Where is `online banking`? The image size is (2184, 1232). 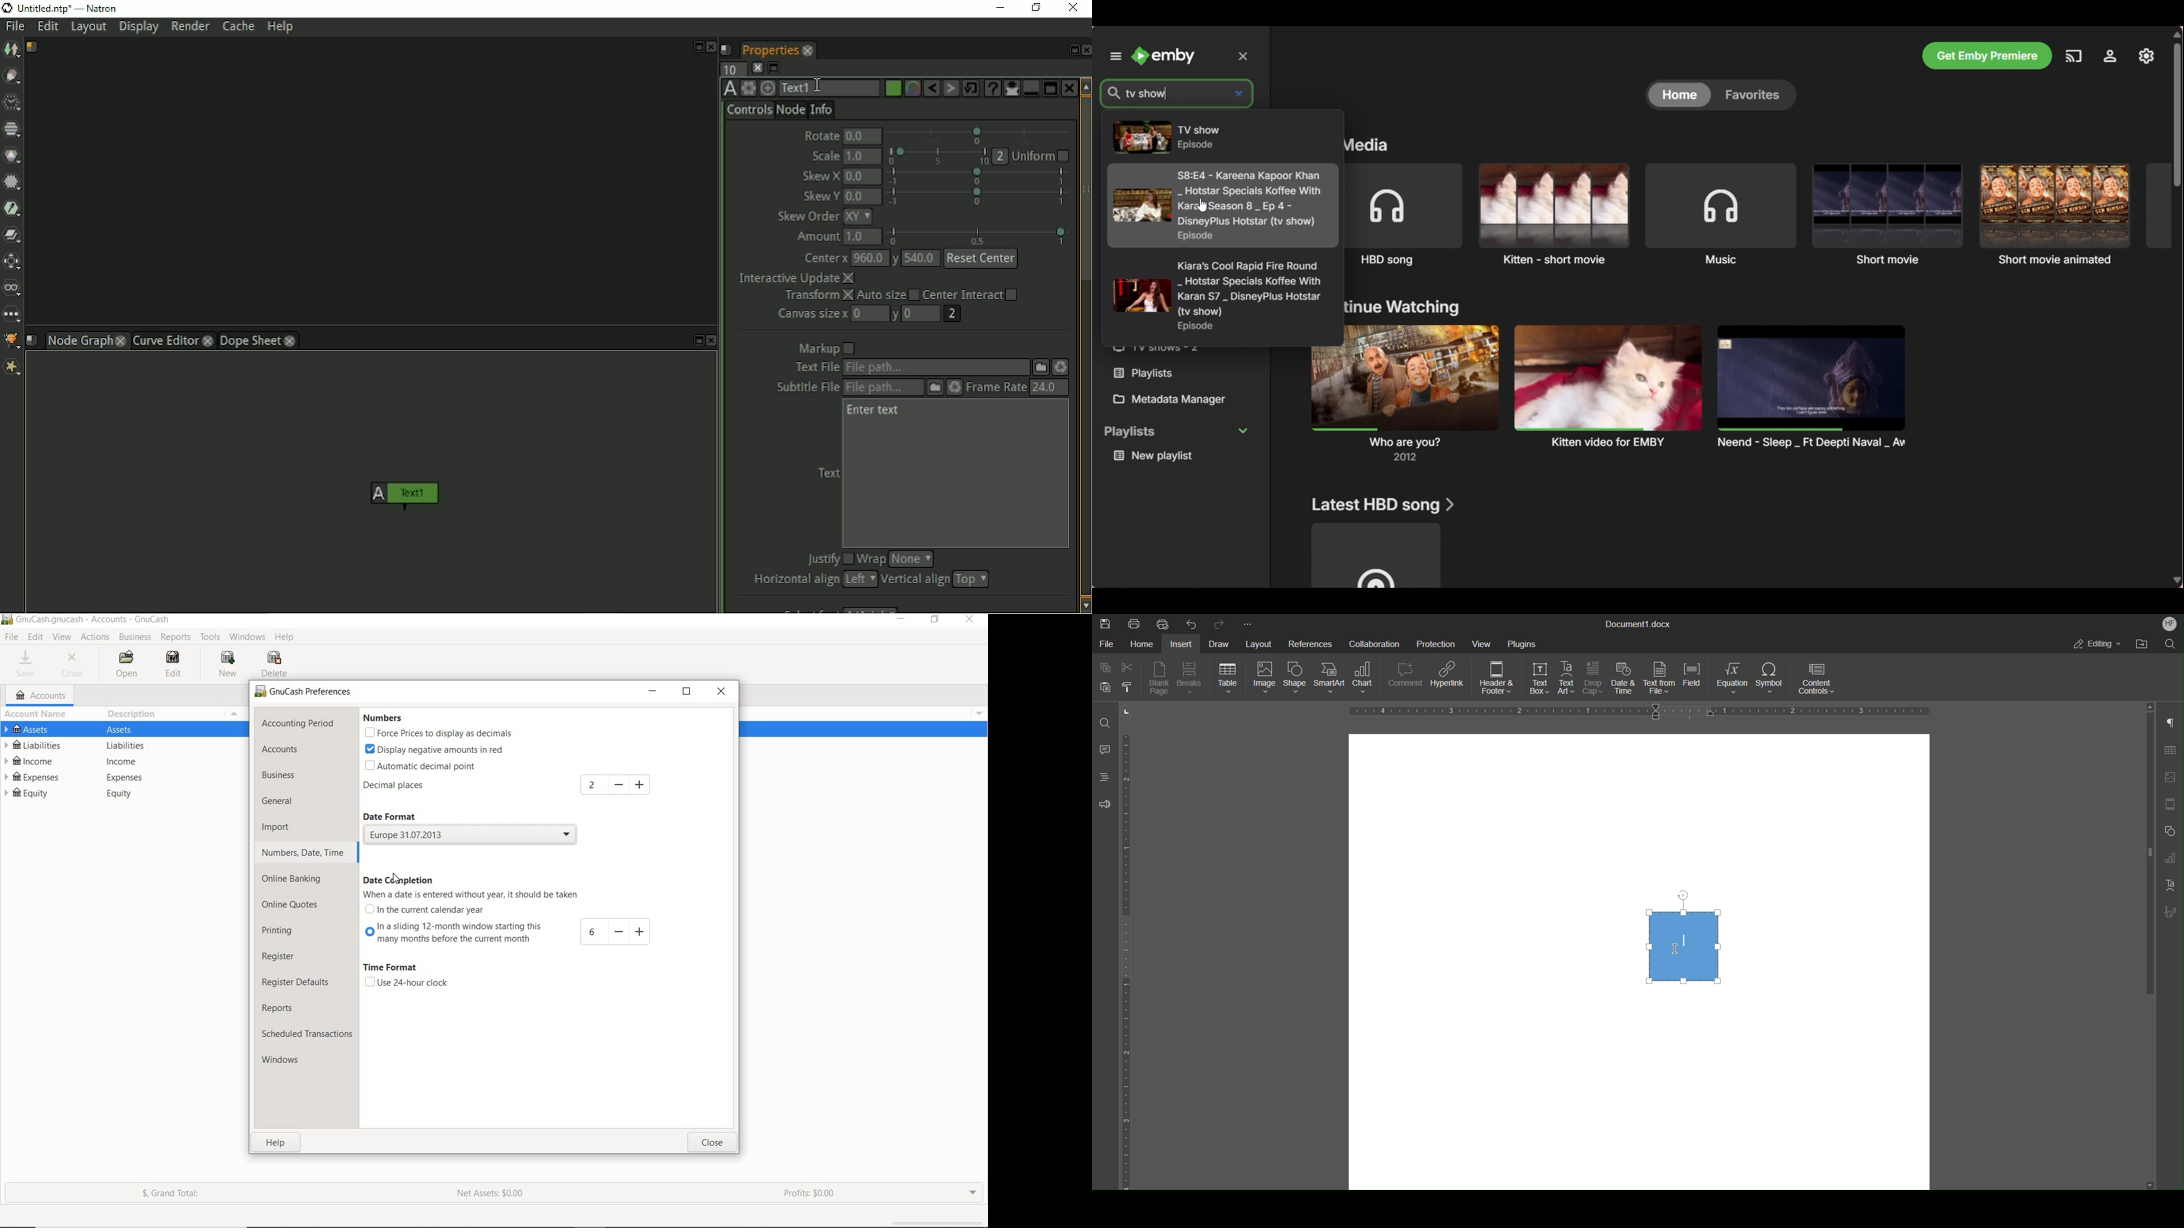
online banking is located at coordinates (298, 879).